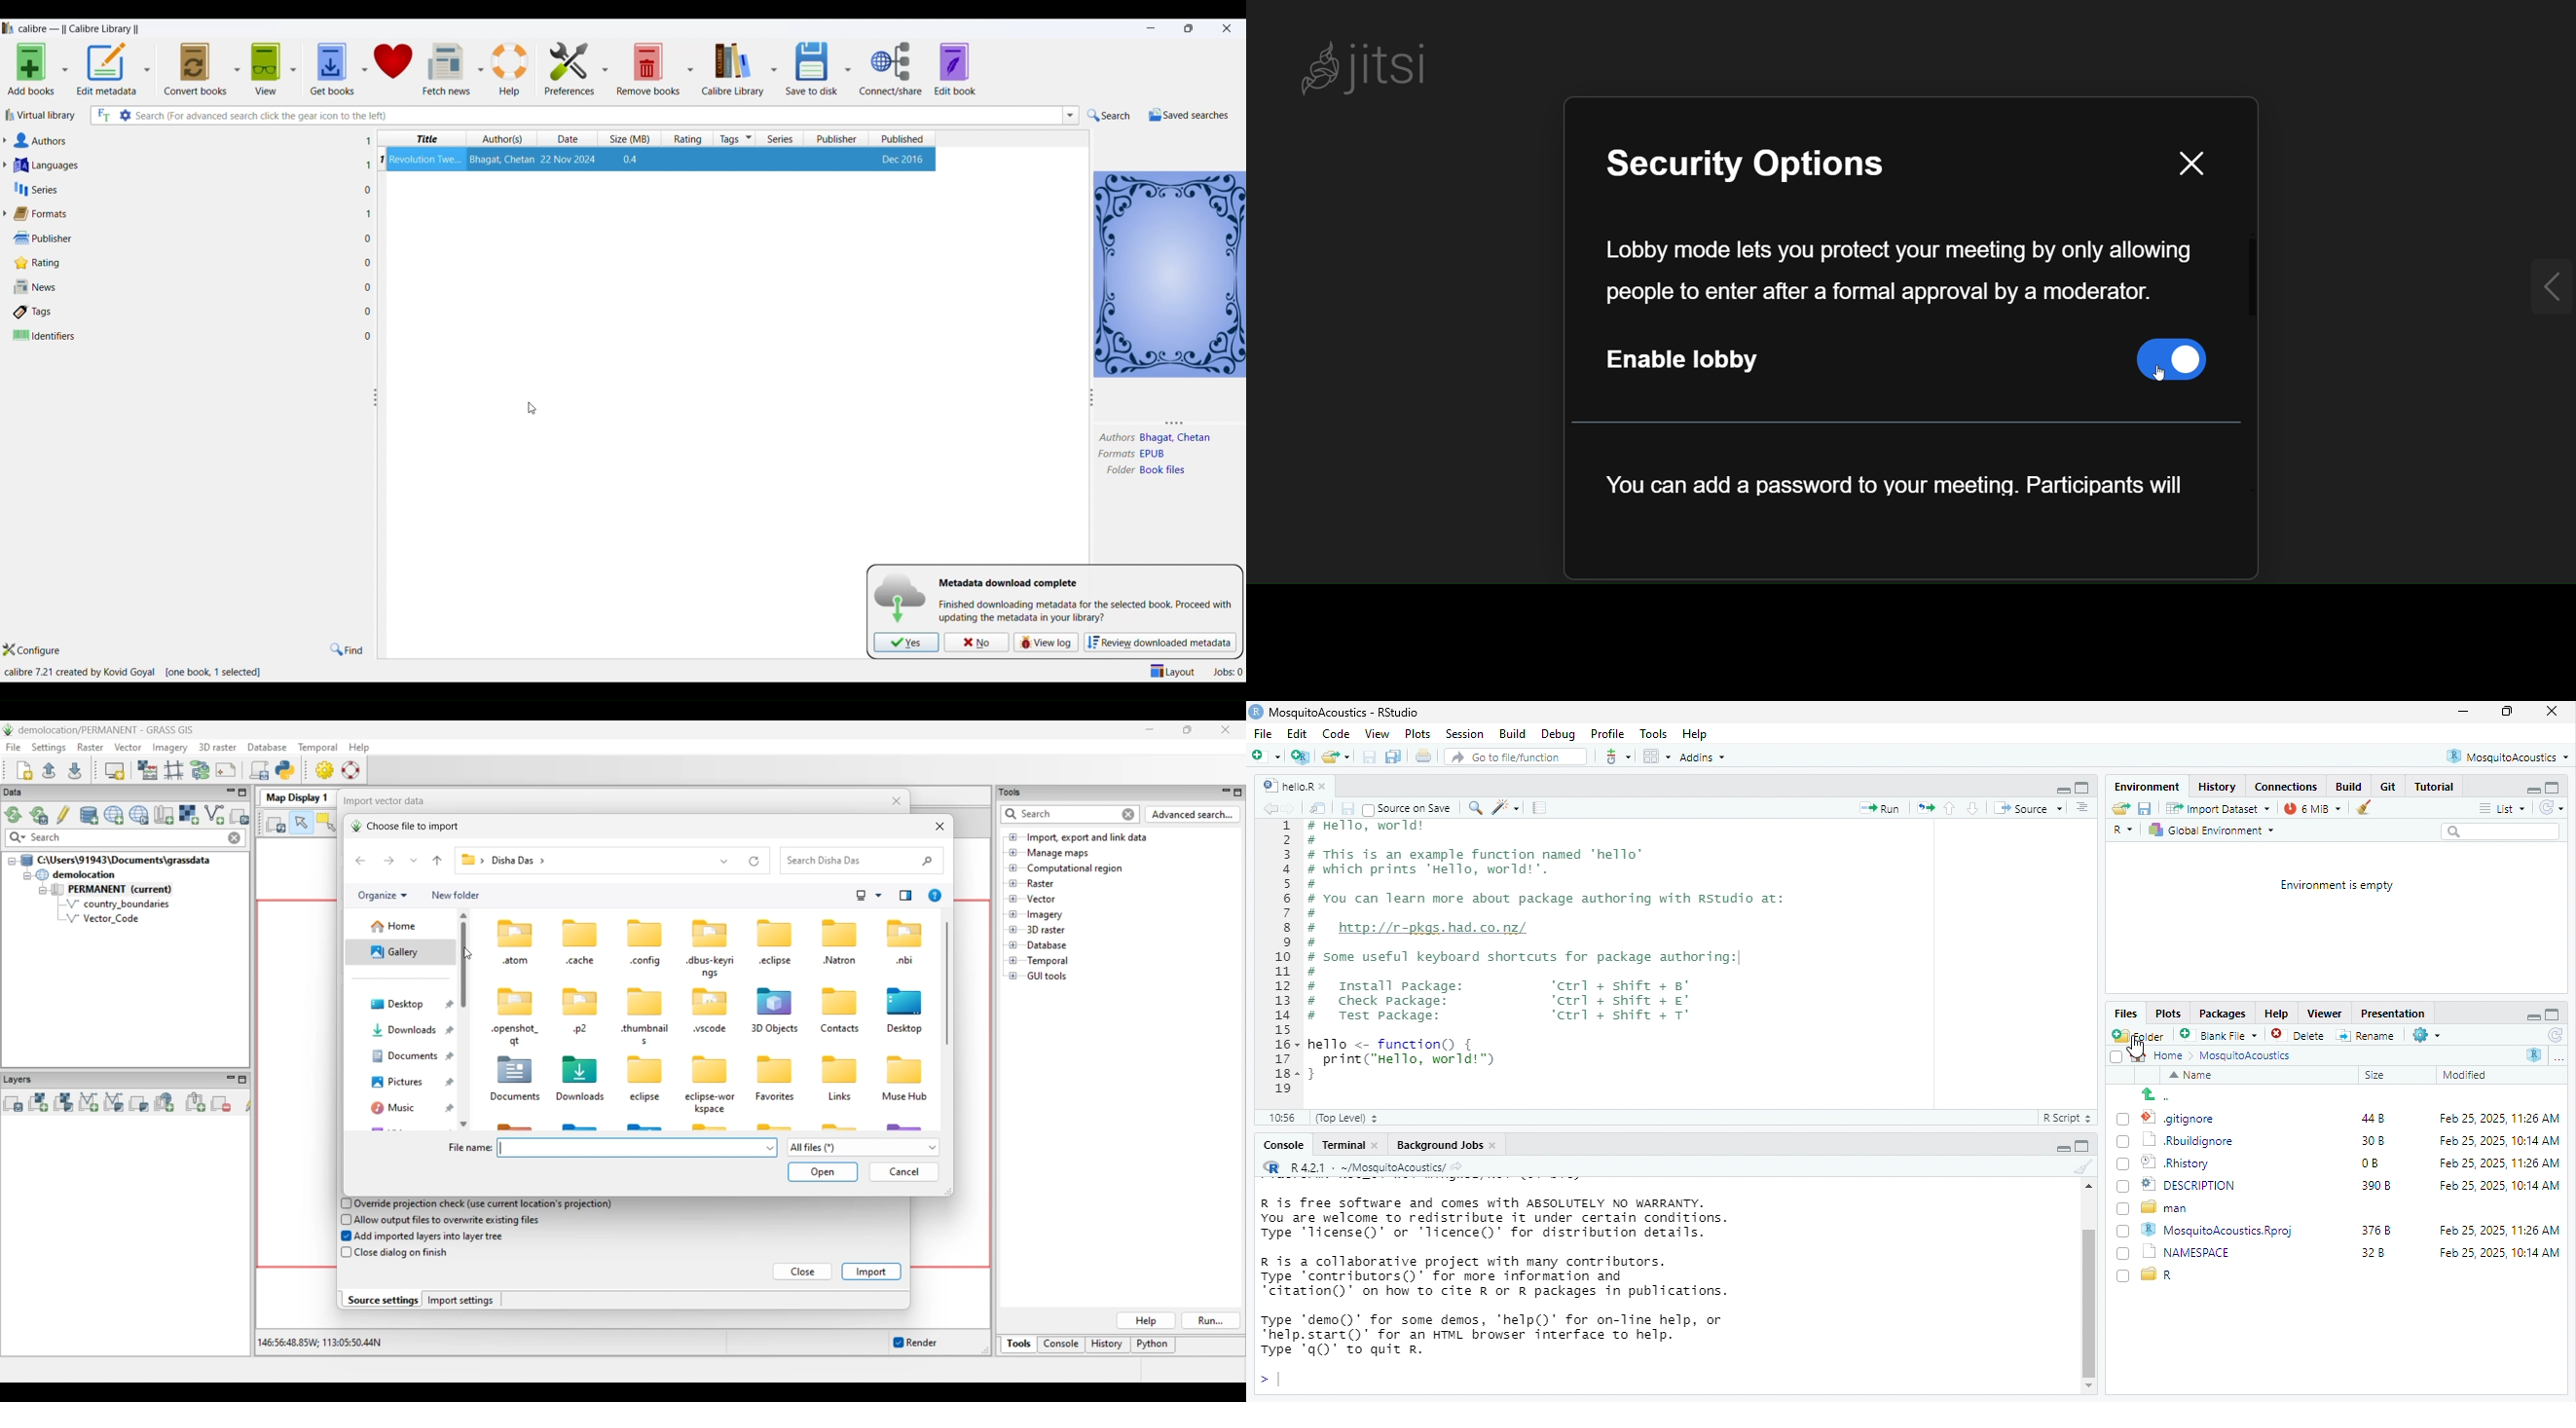  I want to click on hide r script, so click(2533, 789).